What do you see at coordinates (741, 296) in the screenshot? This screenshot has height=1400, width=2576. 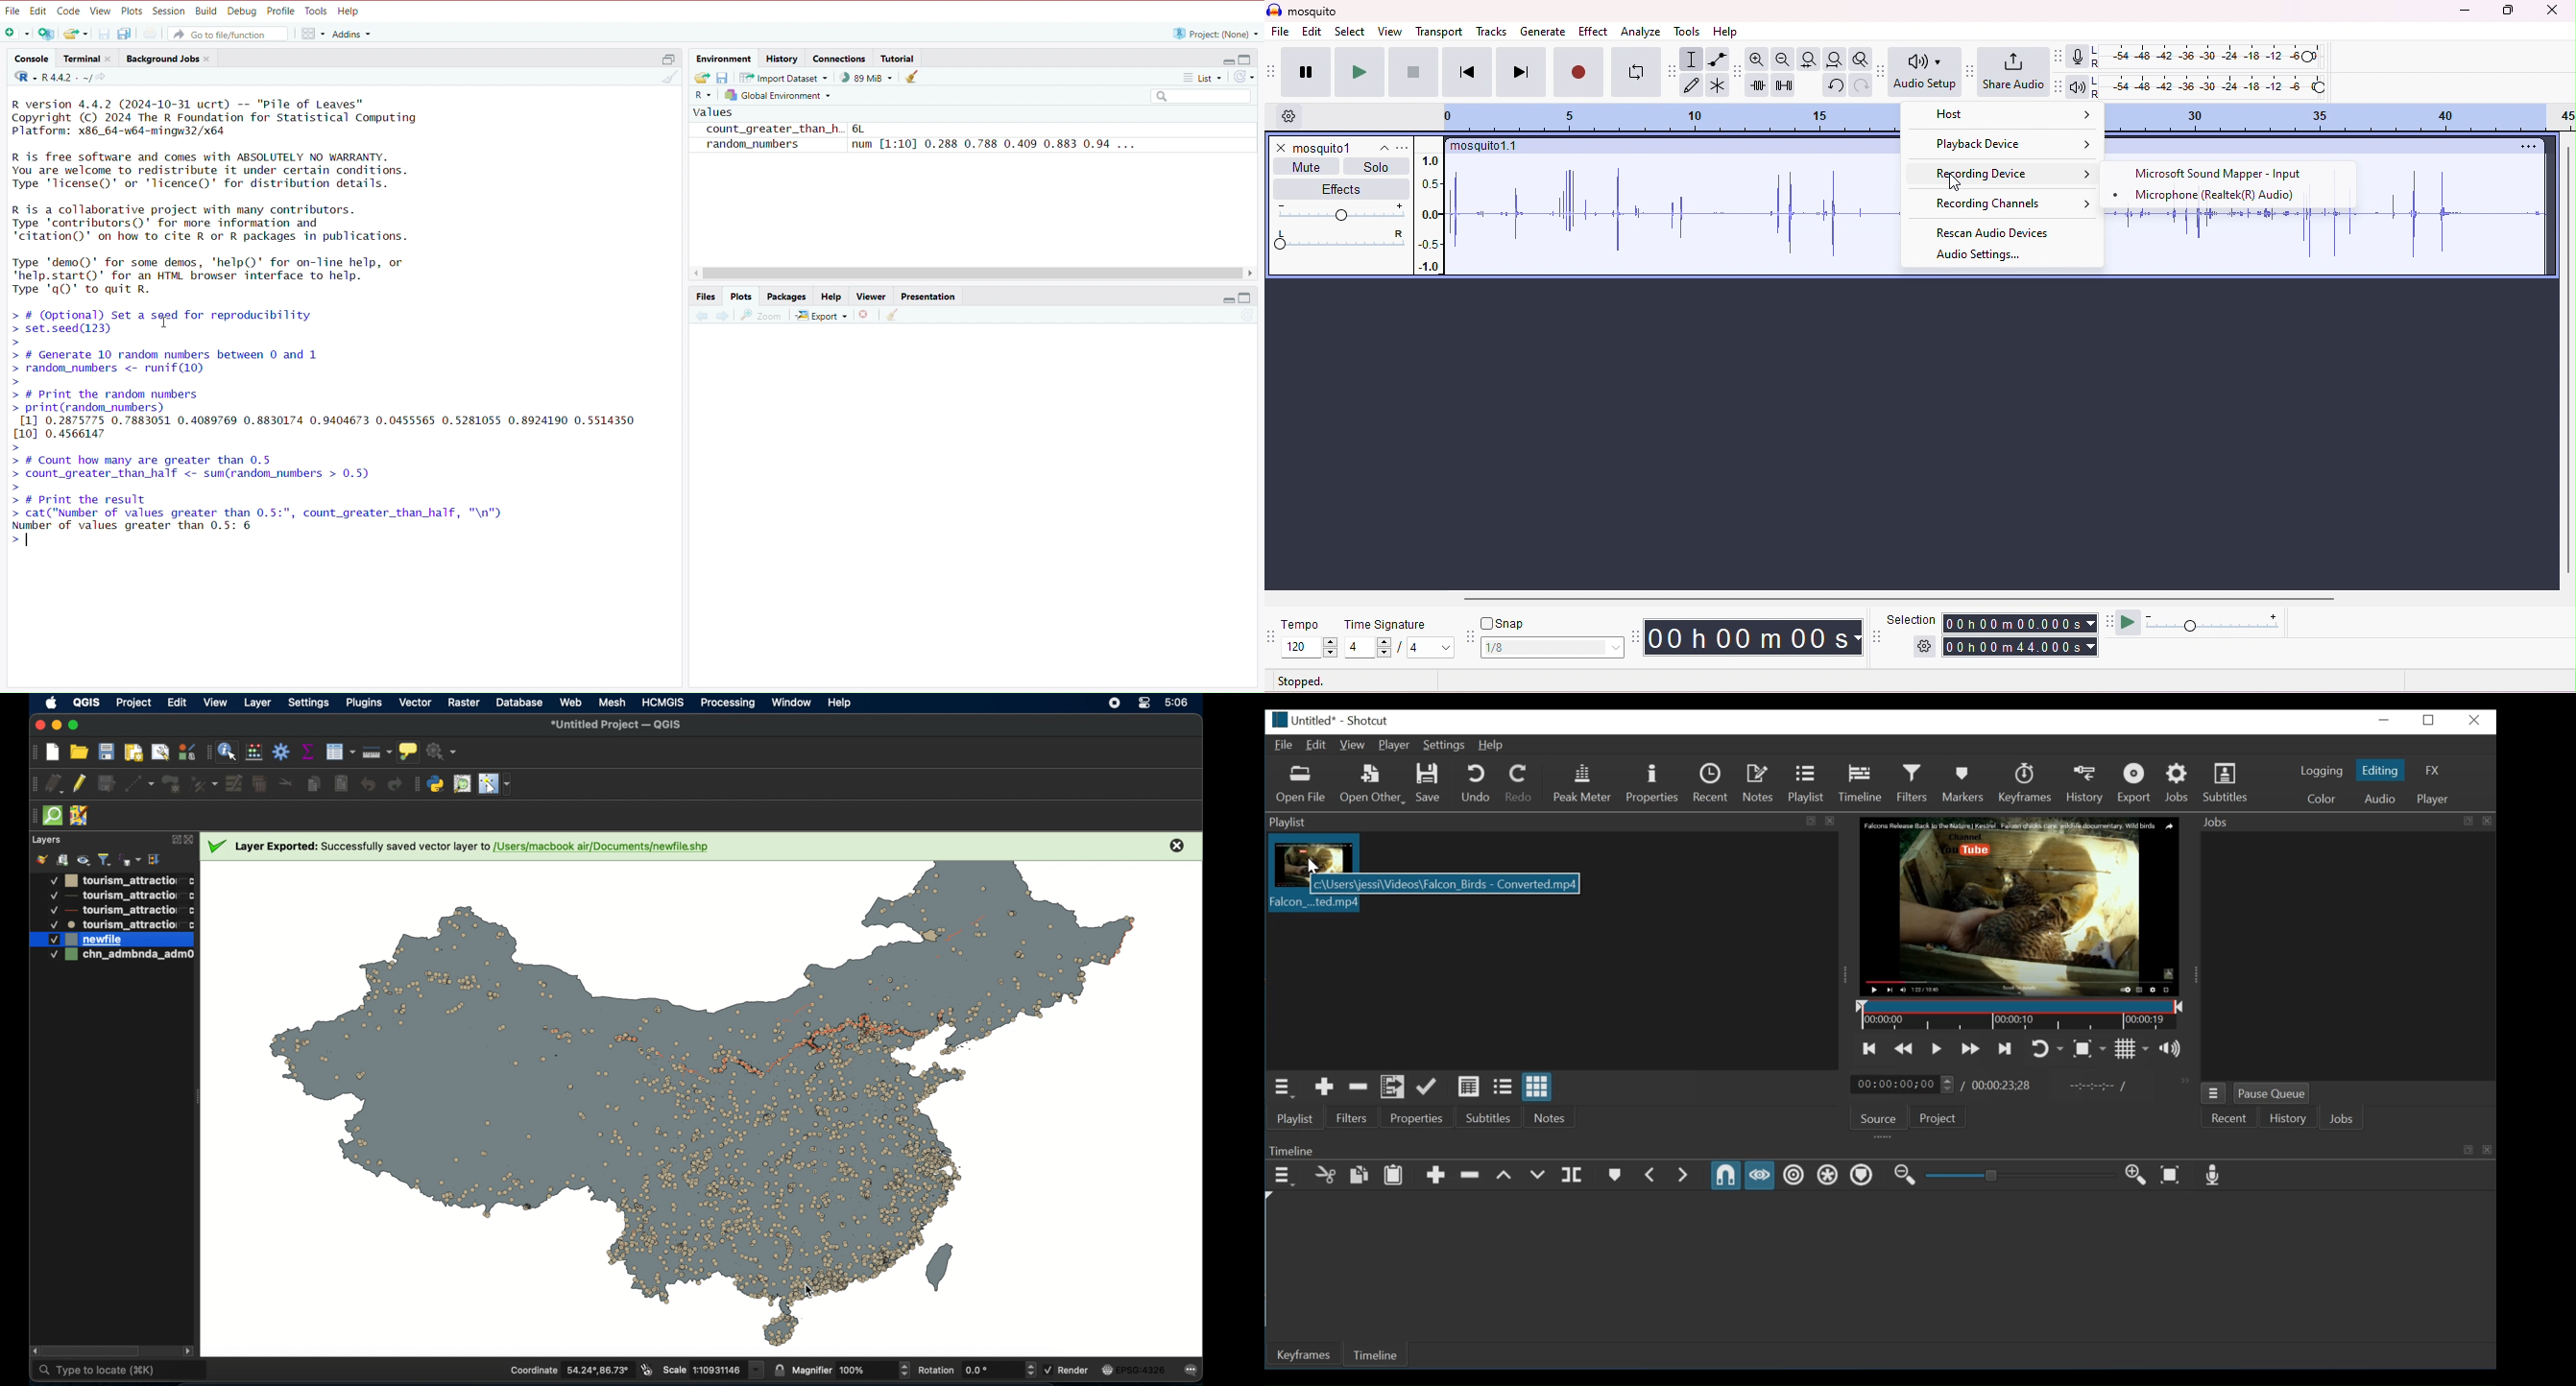 I see `Plots` at bounding box center [741, 296].